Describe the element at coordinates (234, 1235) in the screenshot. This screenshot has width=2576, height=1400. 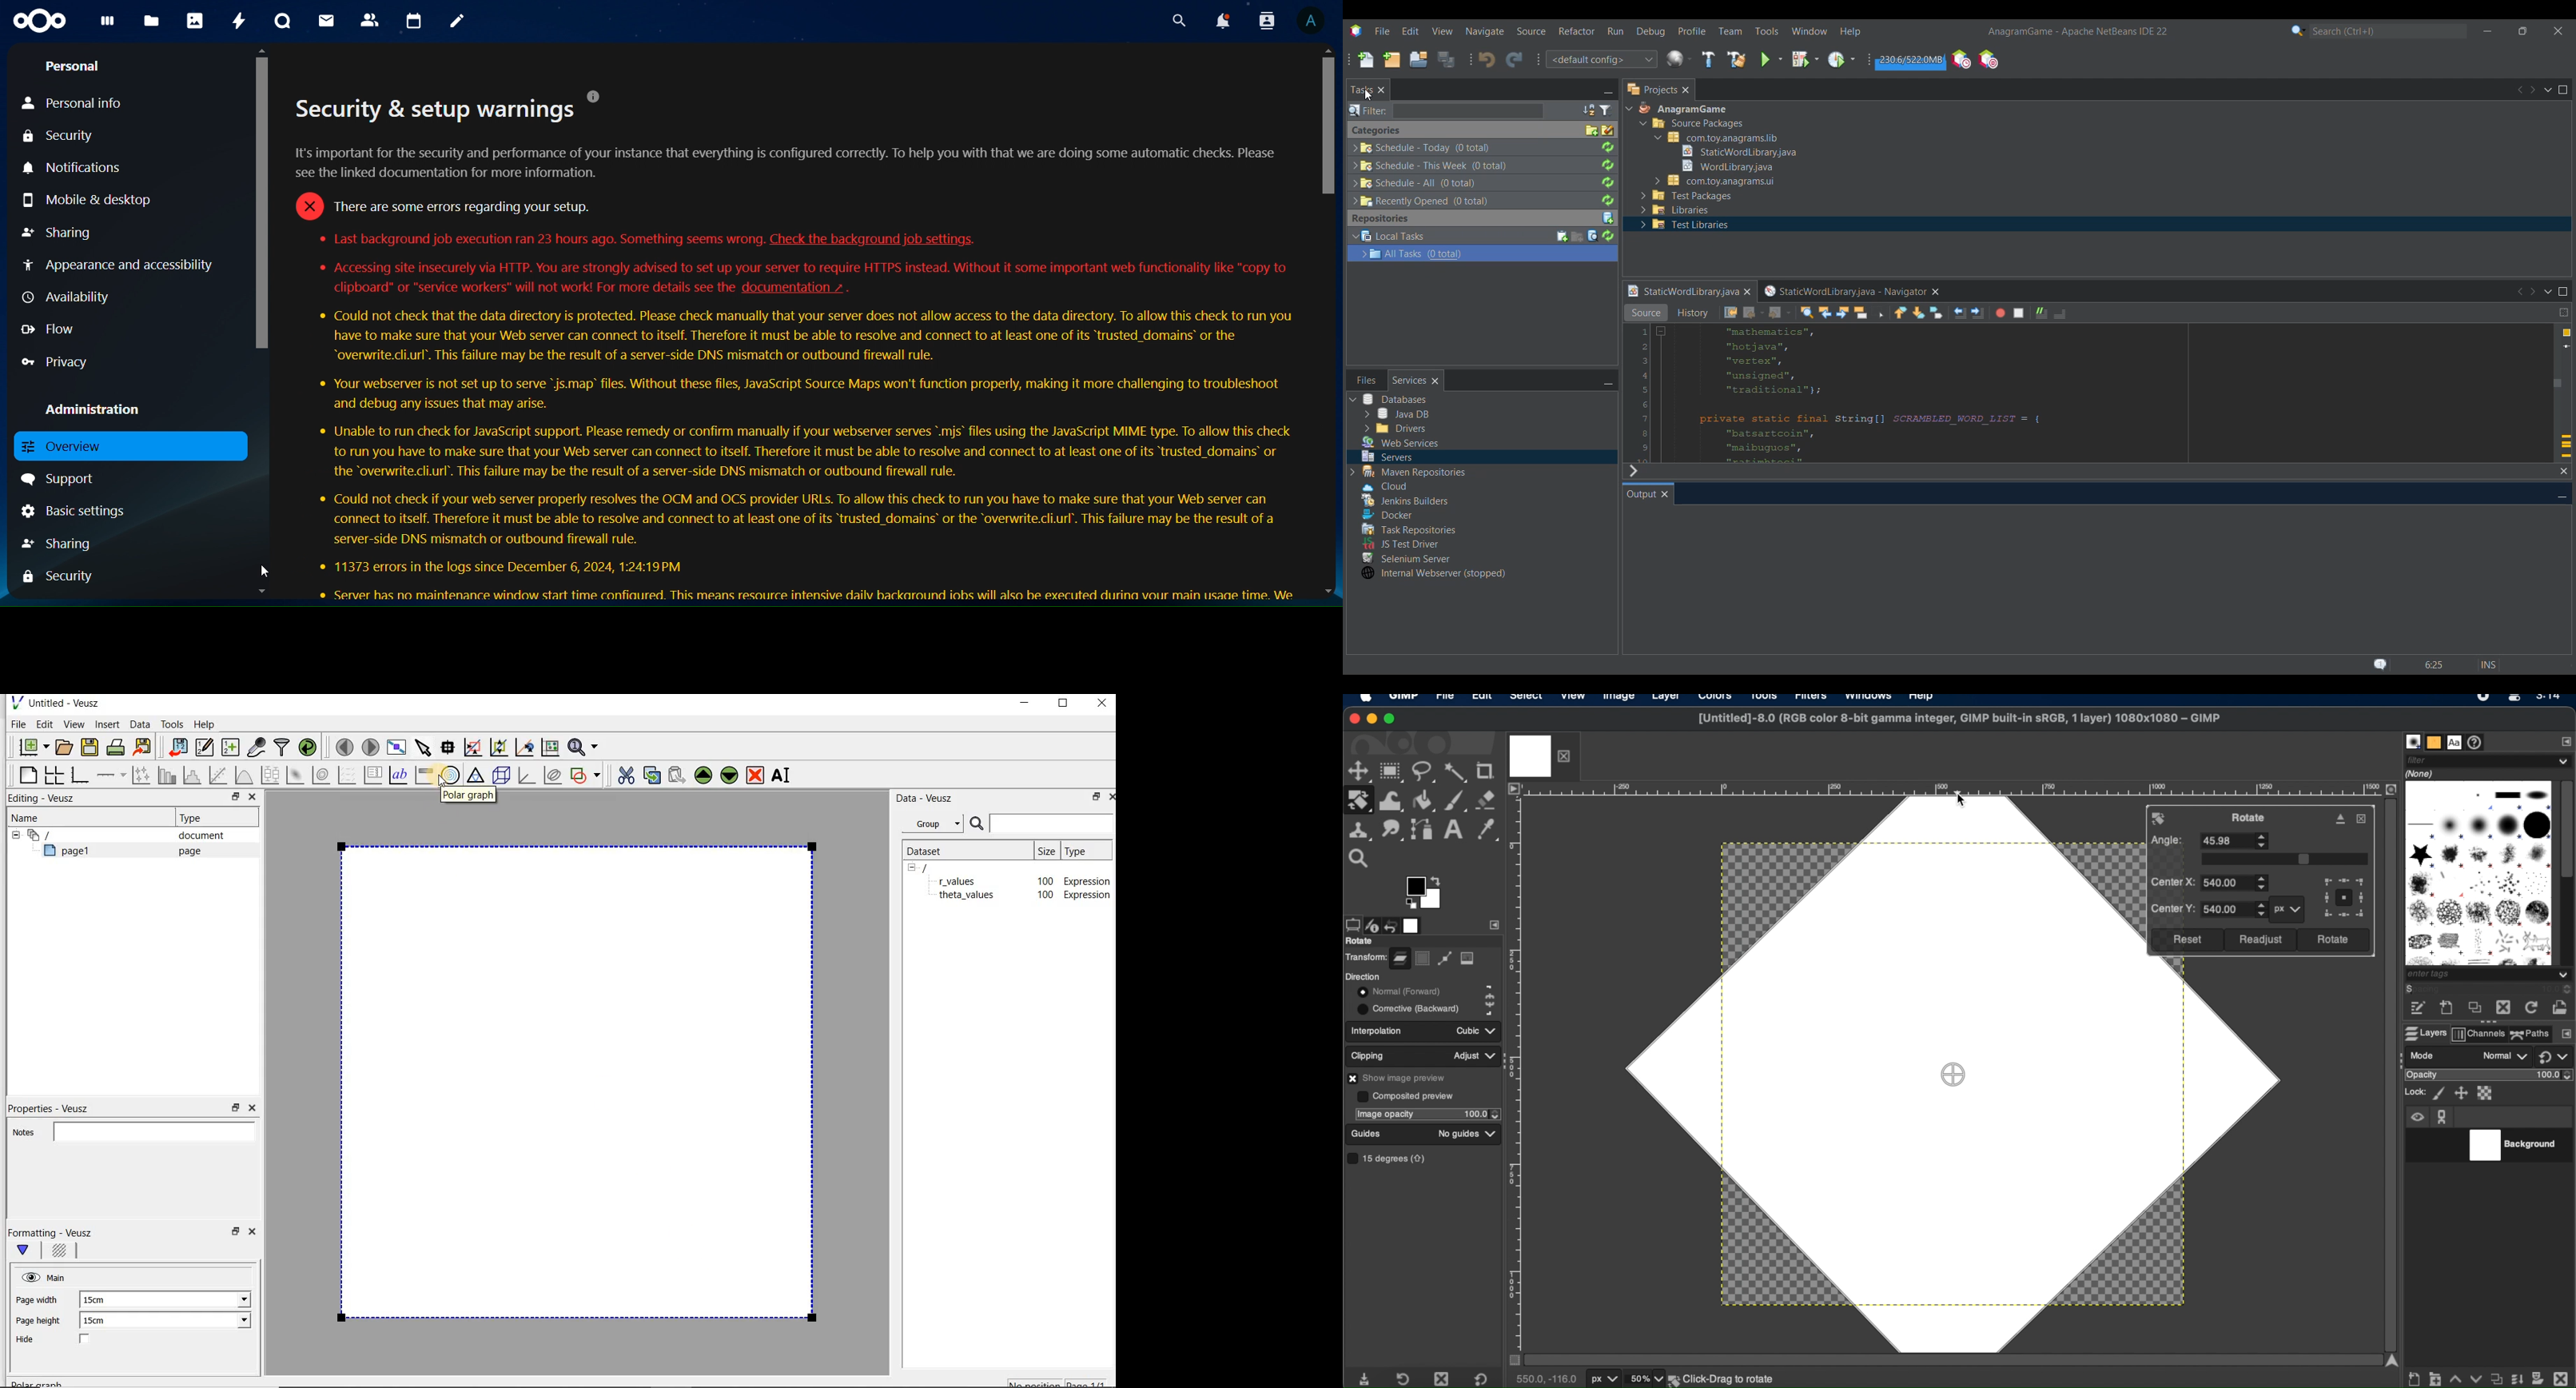
I see `restore down` at that location.